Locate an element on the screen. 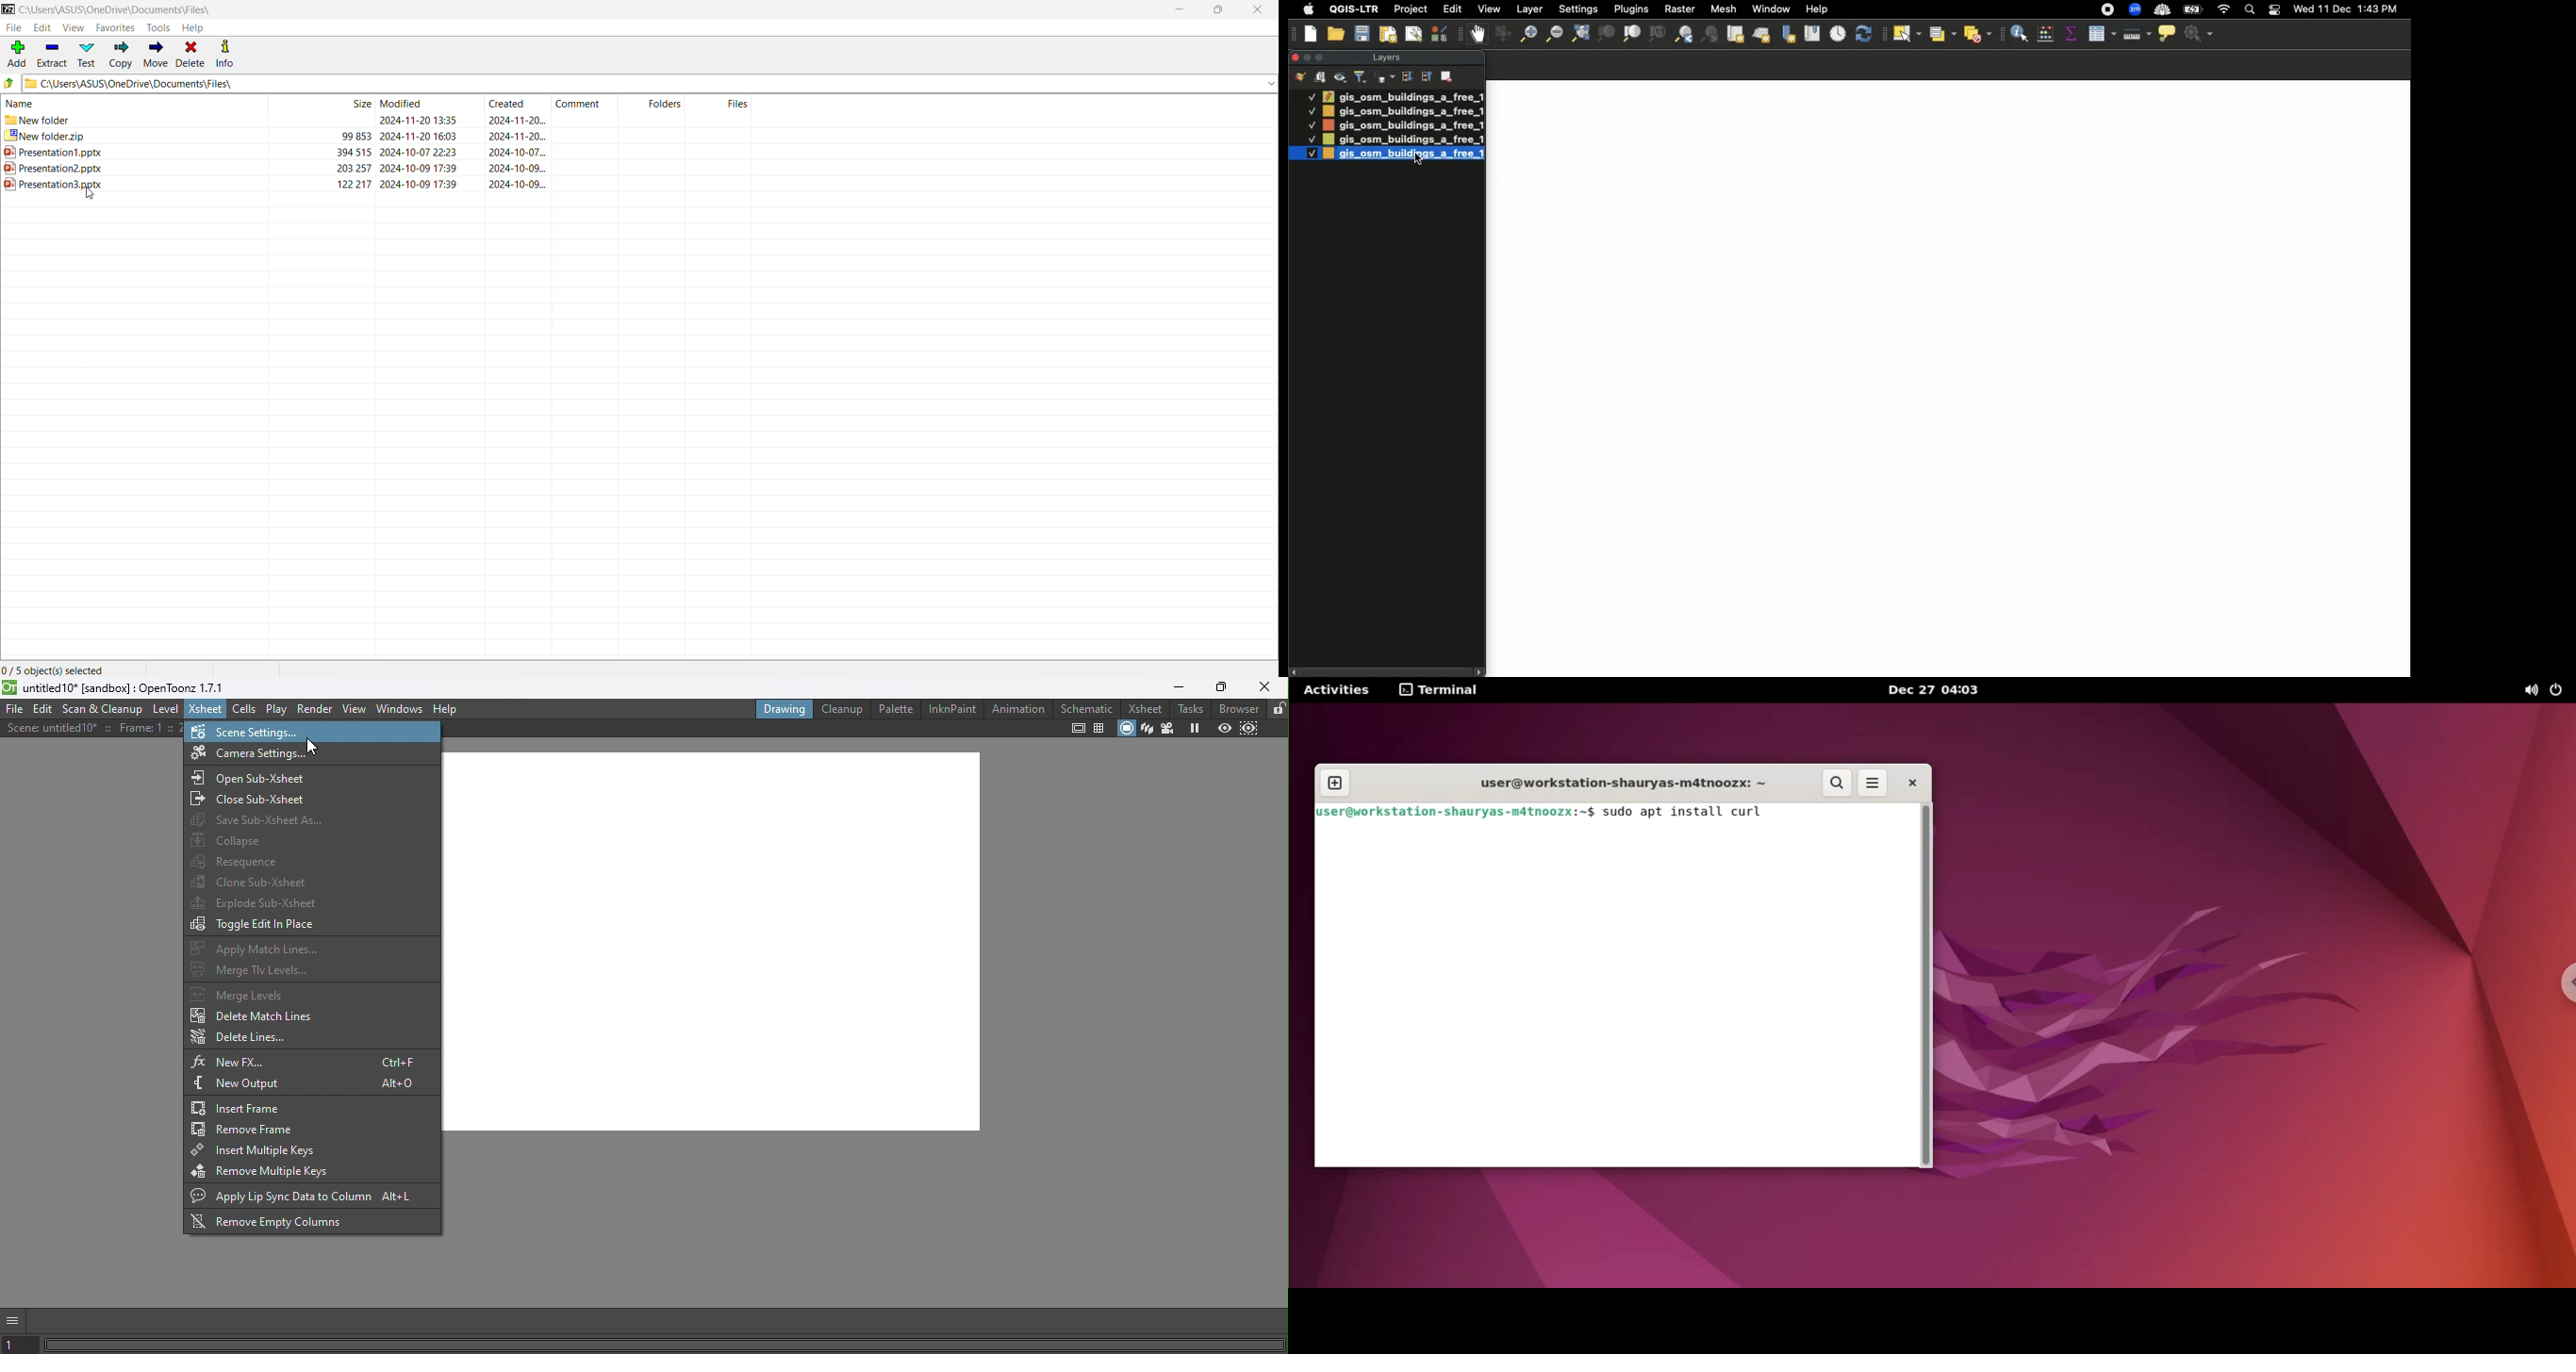 This screenshot has height=1372, width=2576. Tools is located at coordinates (158, 27).